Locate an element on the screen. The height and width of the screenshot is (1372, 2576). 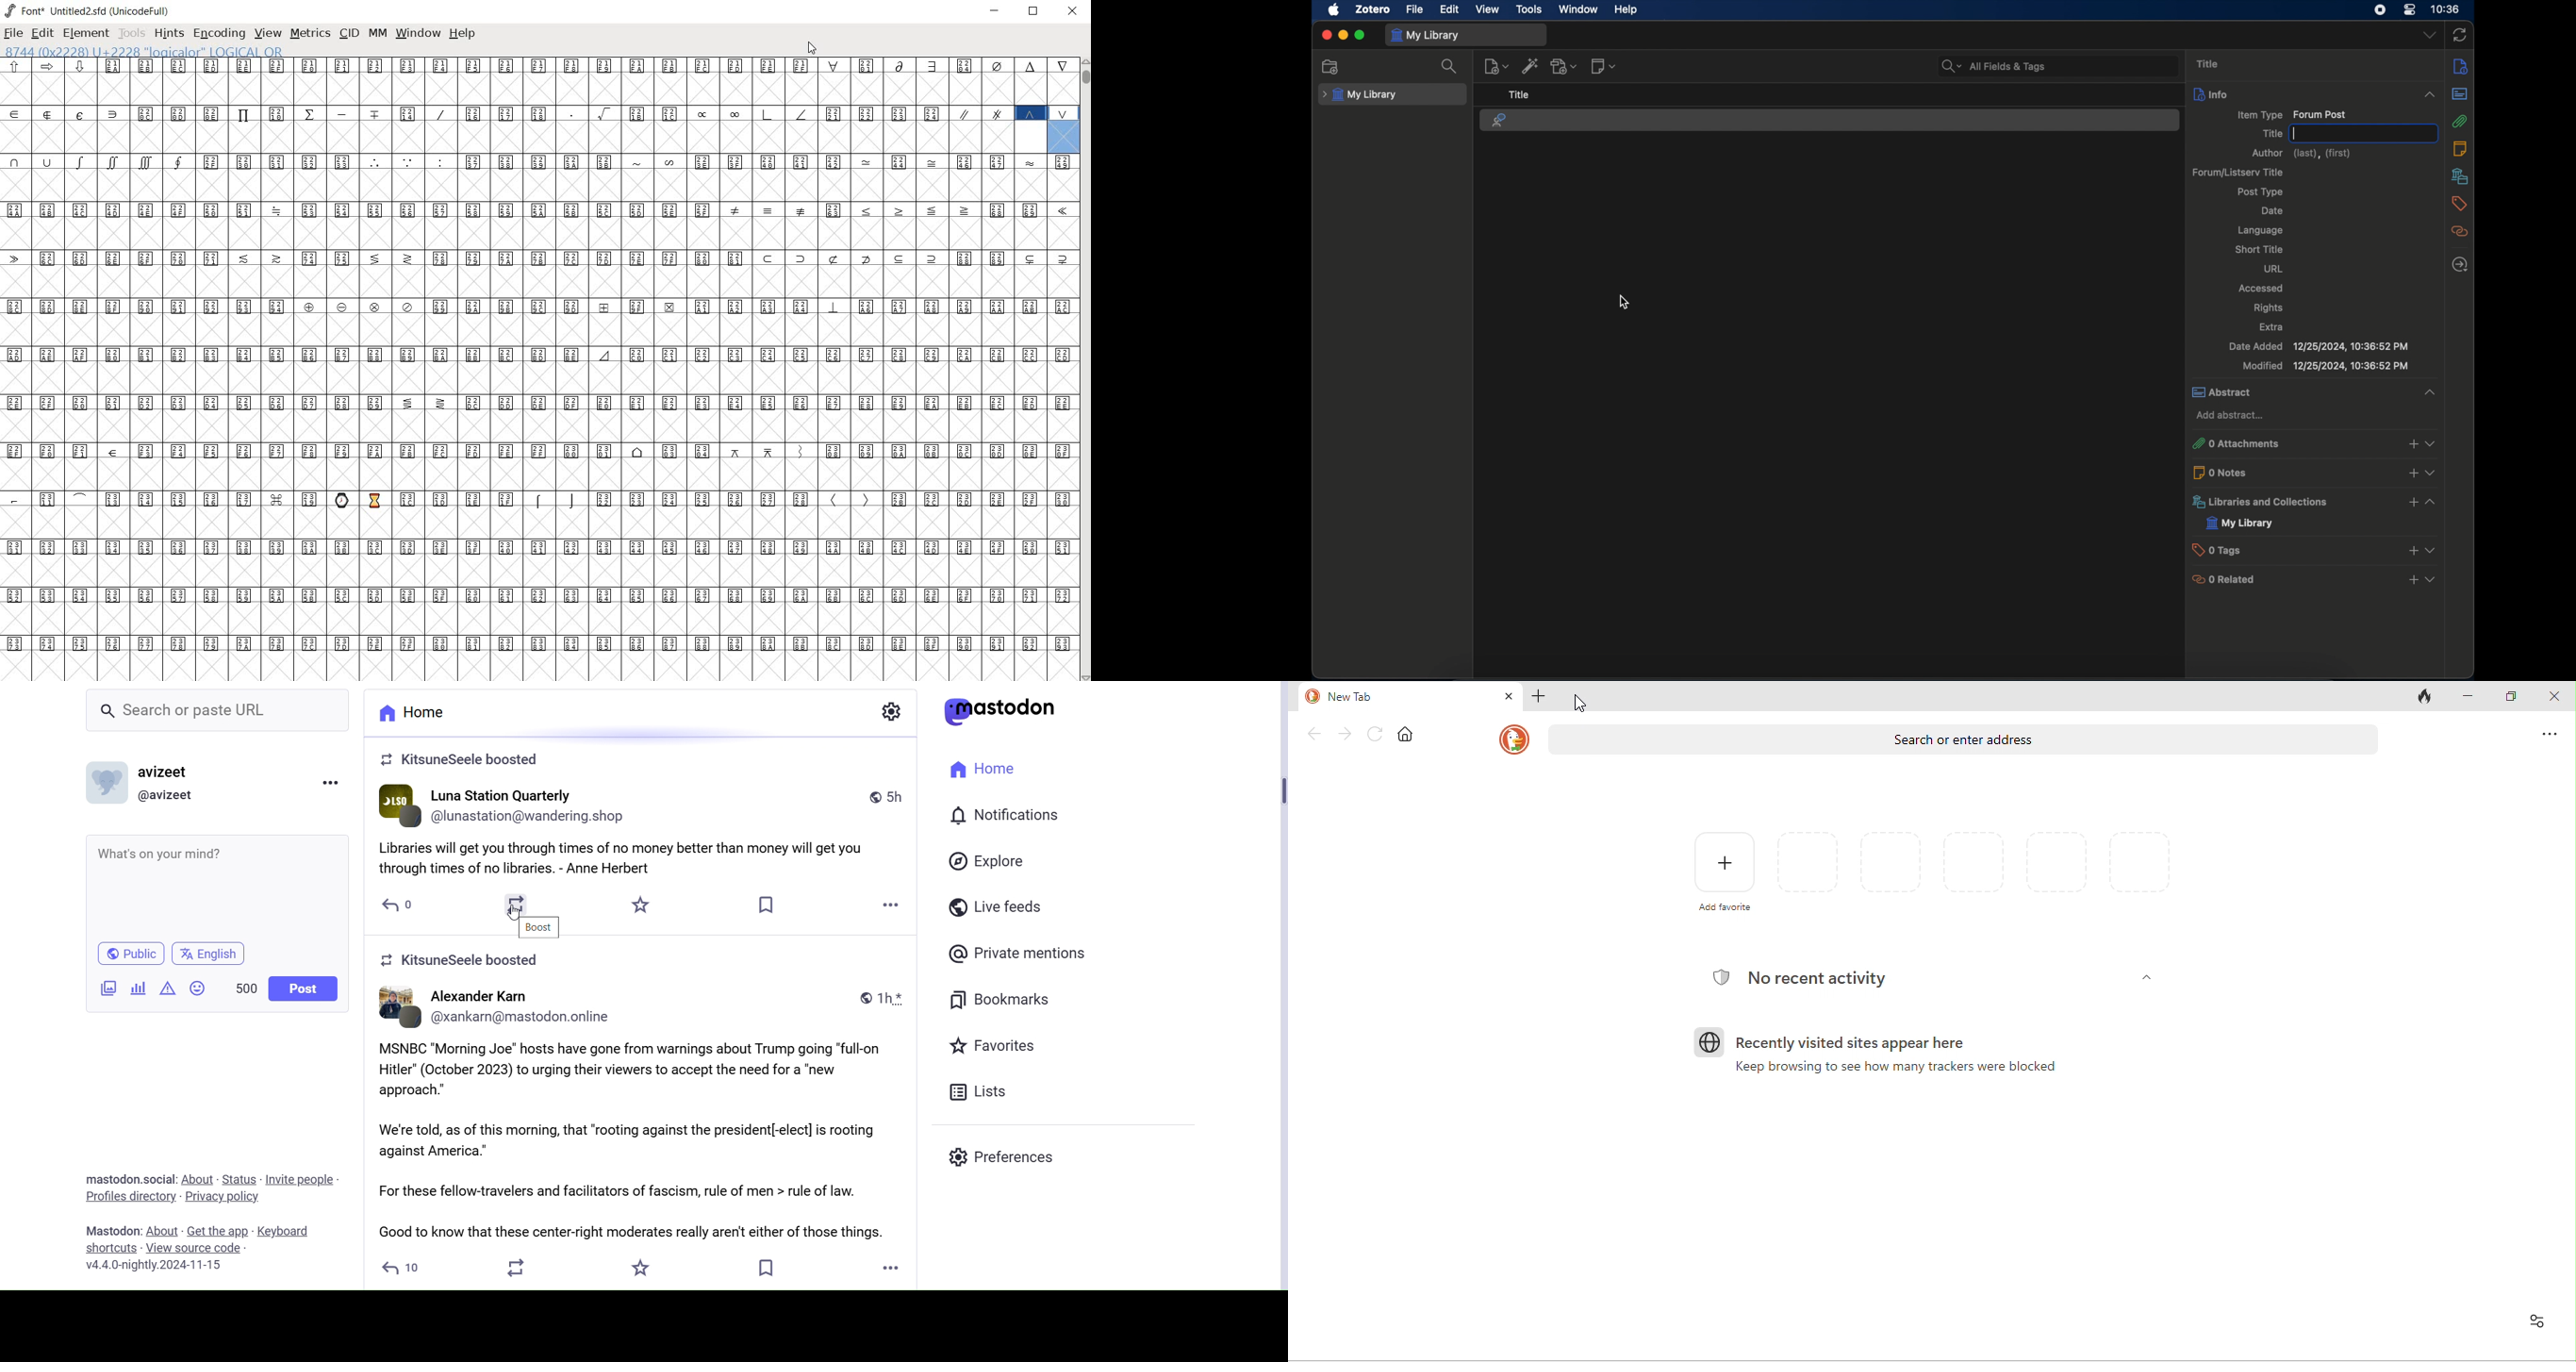
Search is located at coordinates (218, 711).